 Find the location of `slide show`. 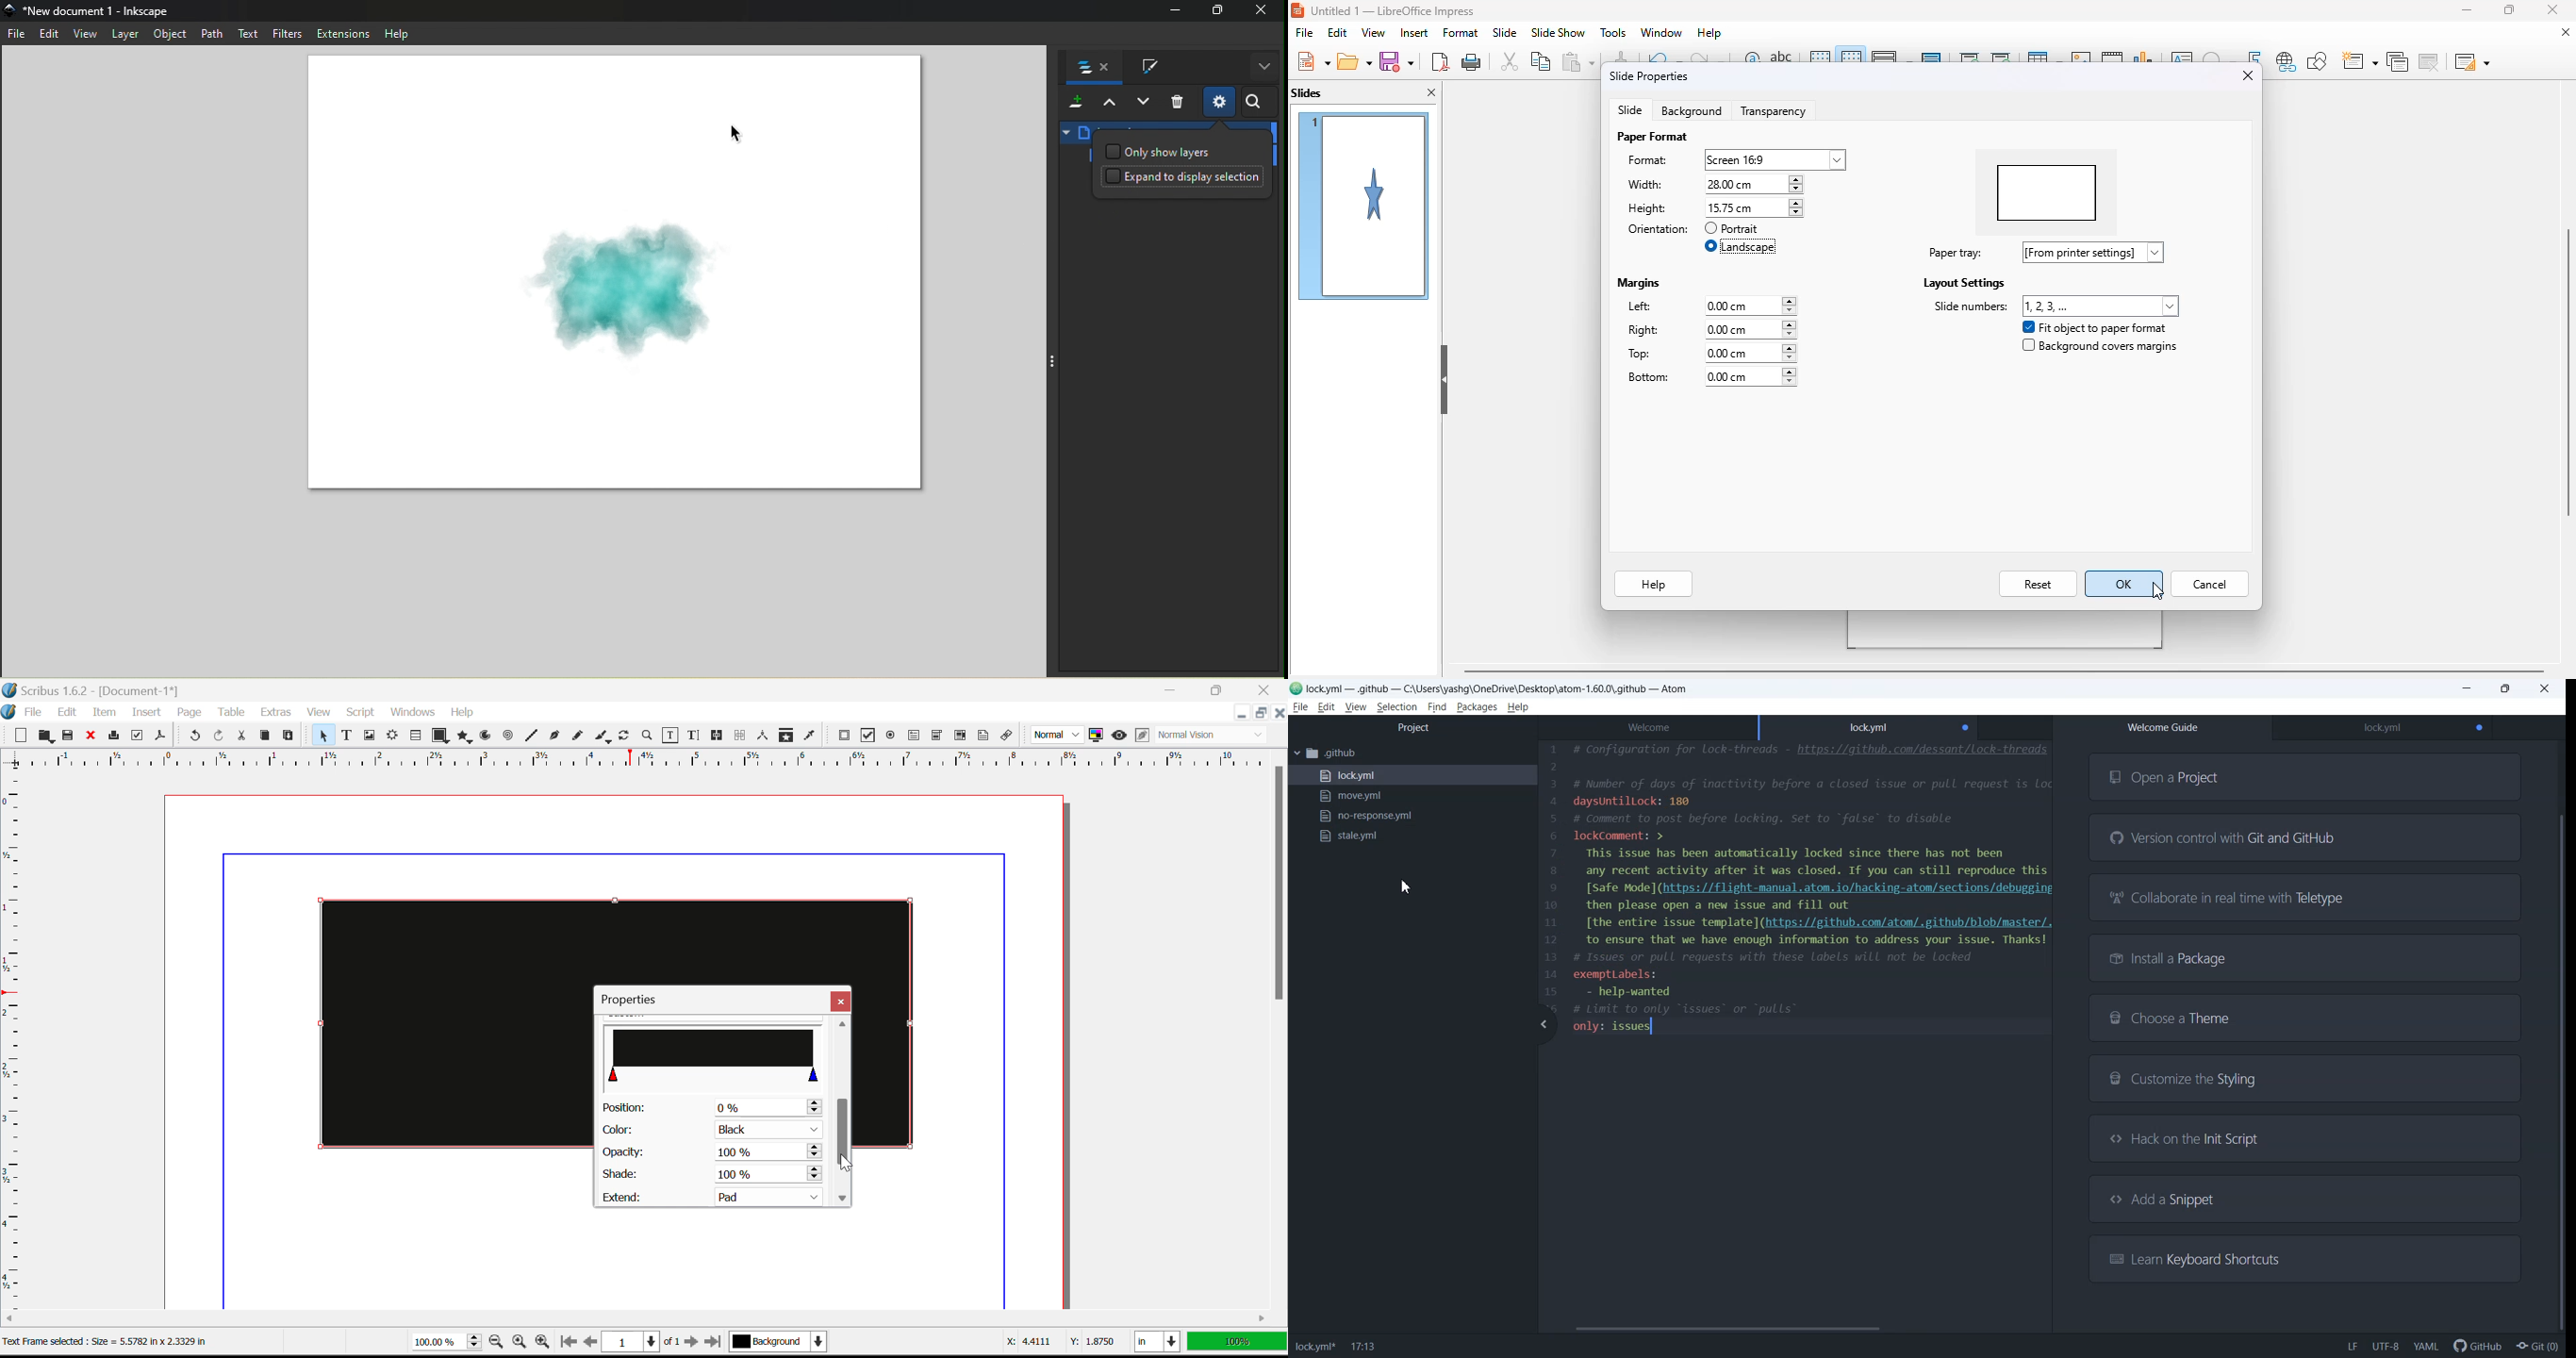

slide show is located at coordinates (1558, 32).